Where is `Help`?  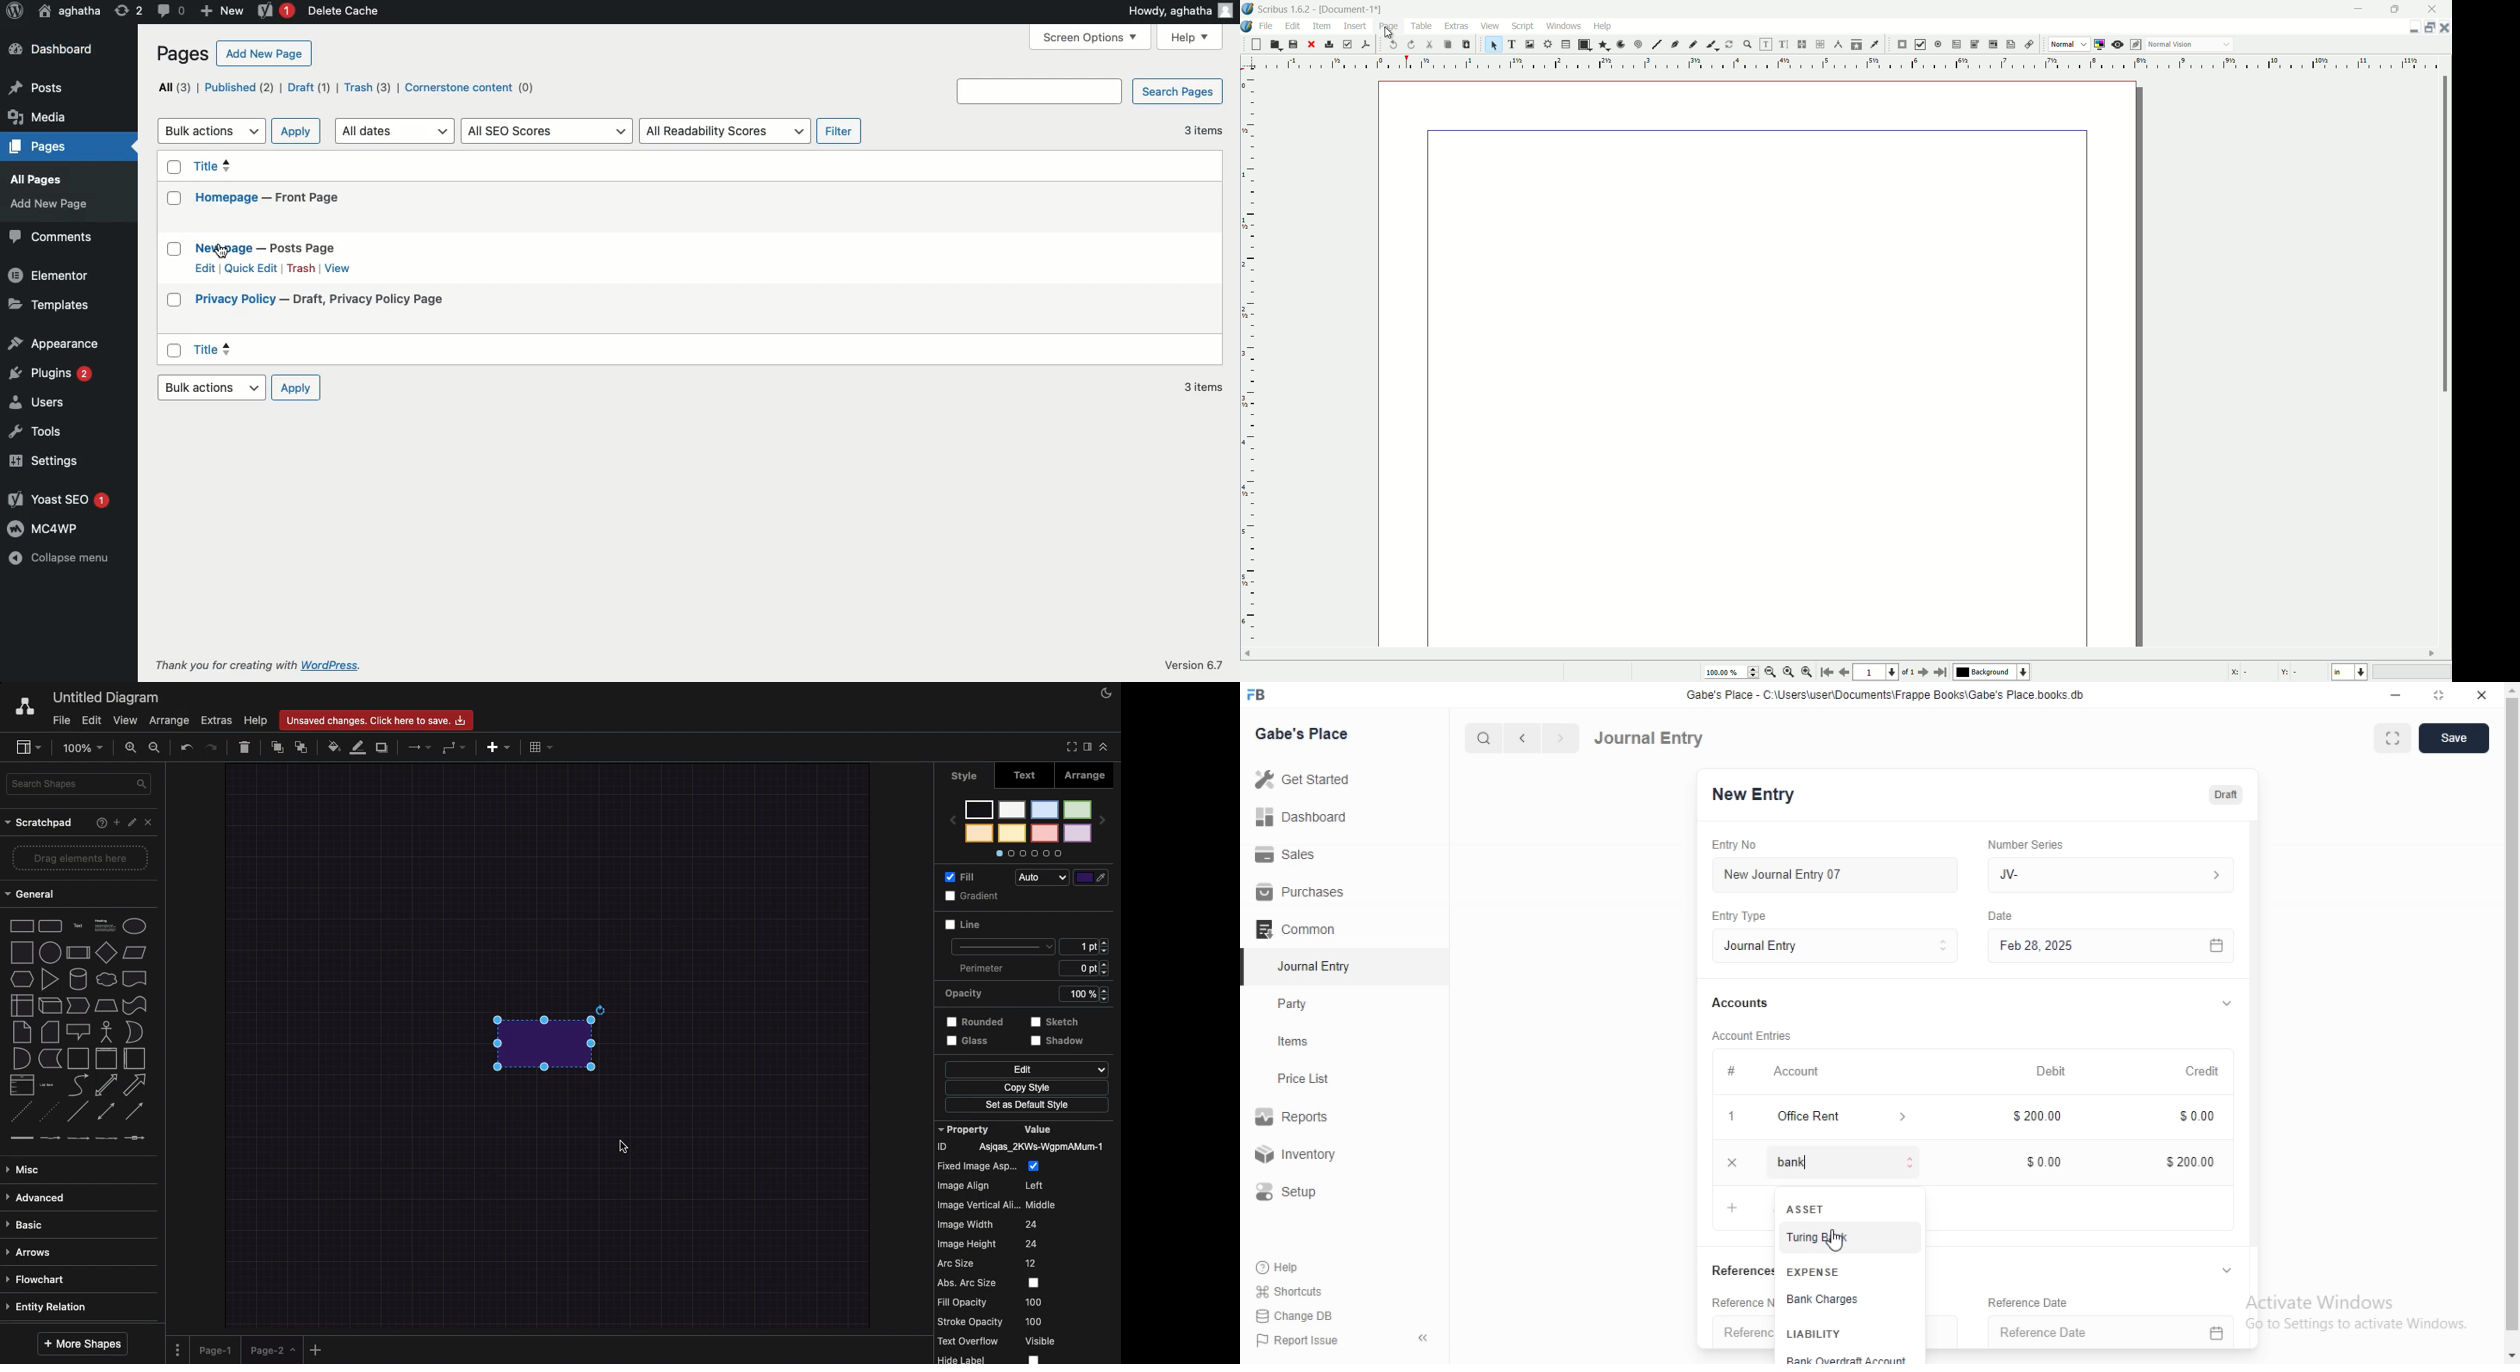
Help is located at coordinates (98, 824).